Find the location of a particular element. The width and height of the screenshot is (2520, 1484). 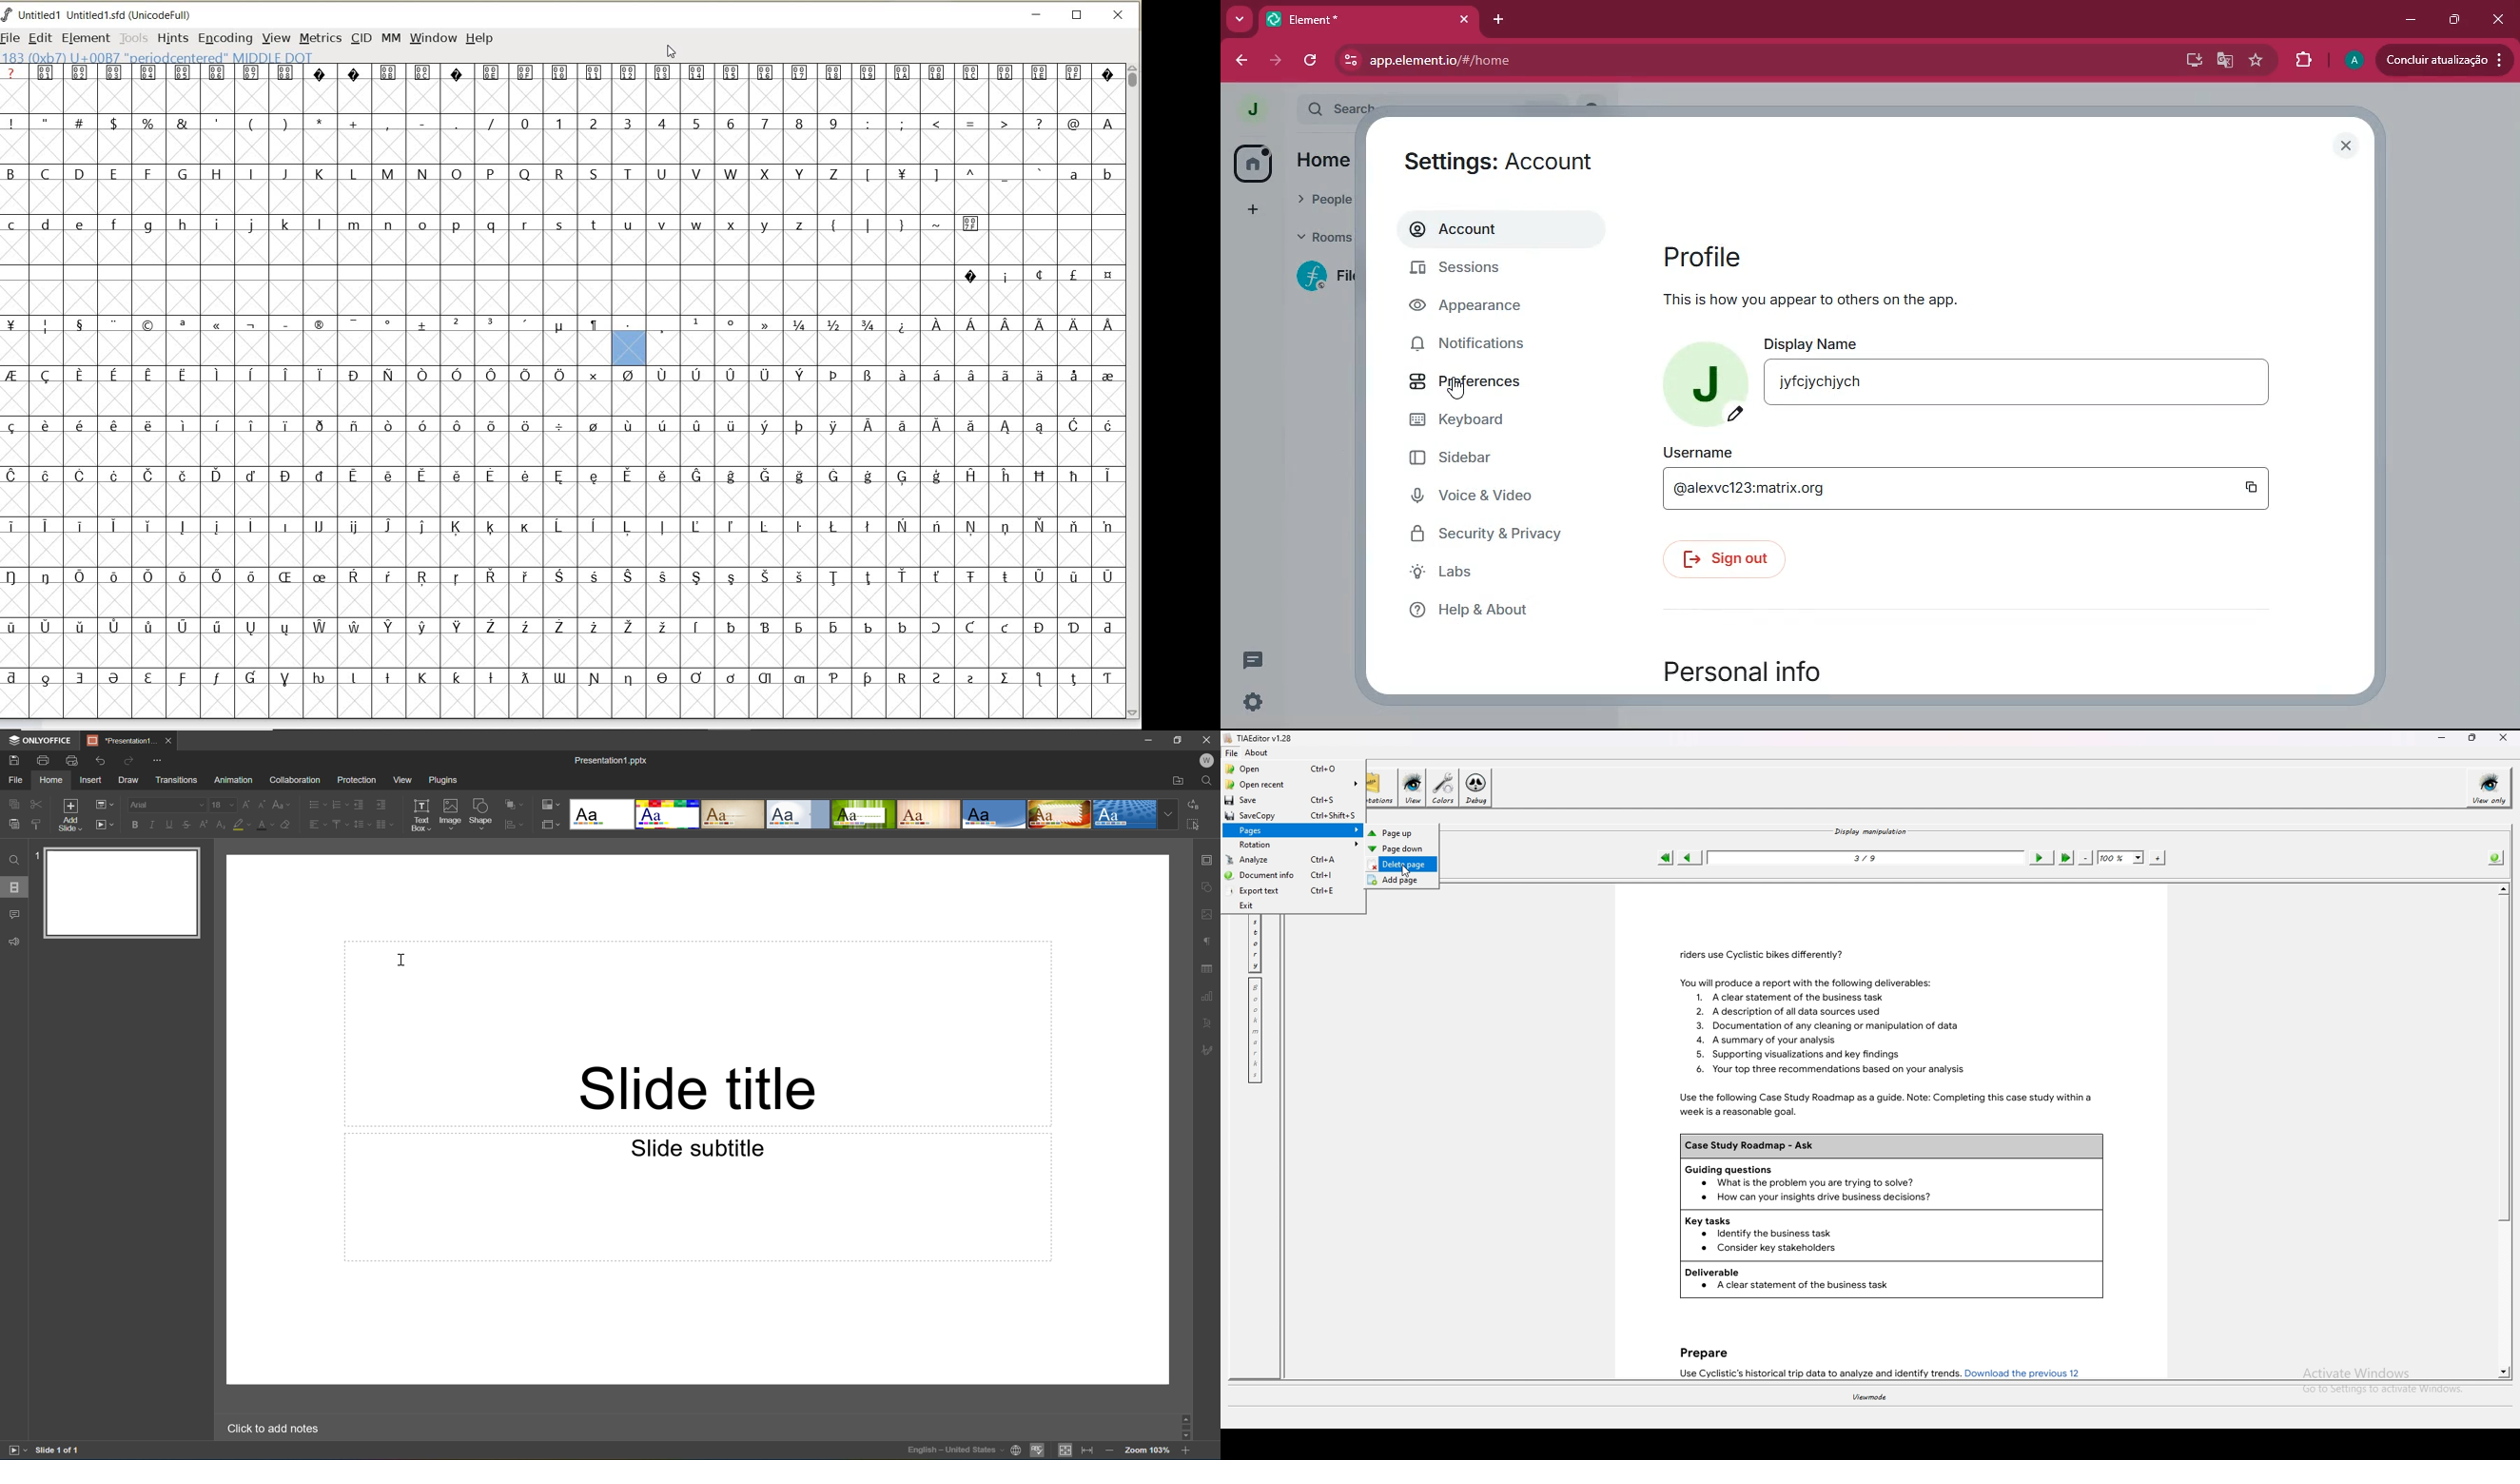

forward is located at coordinates (1278, 61).